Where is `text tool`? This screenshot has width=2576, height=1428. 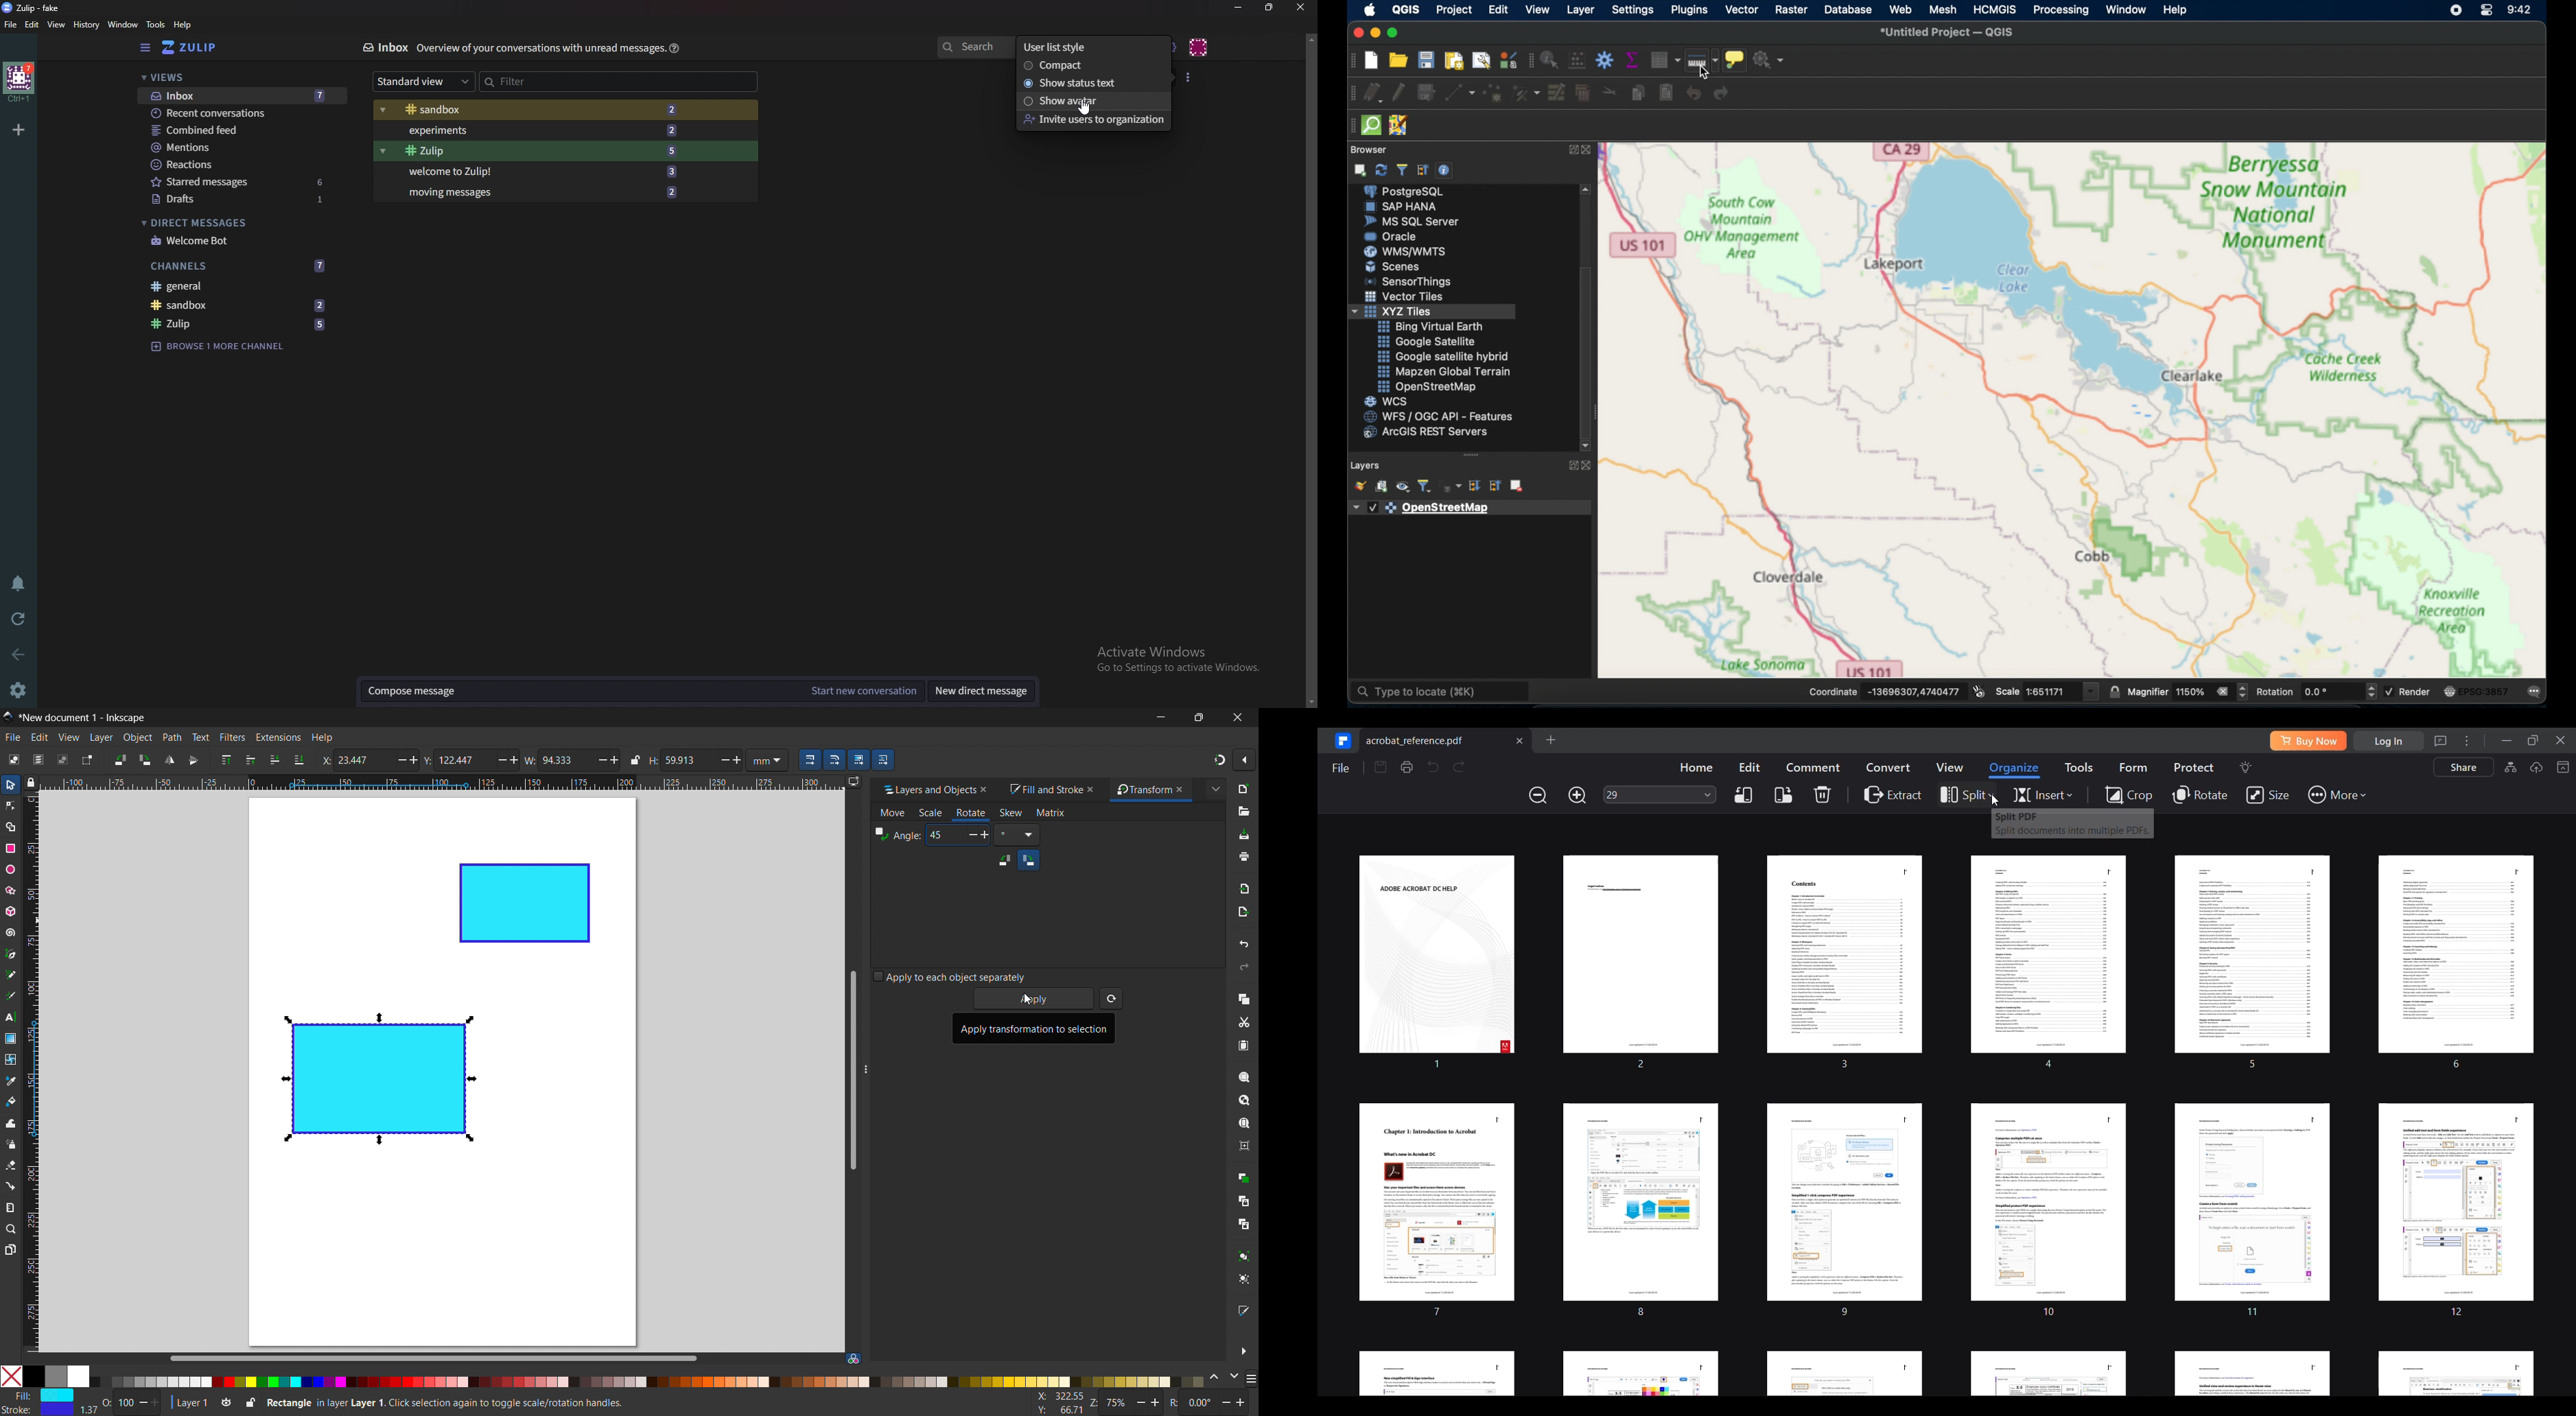 text tool is located at coordinates (10, 1018).